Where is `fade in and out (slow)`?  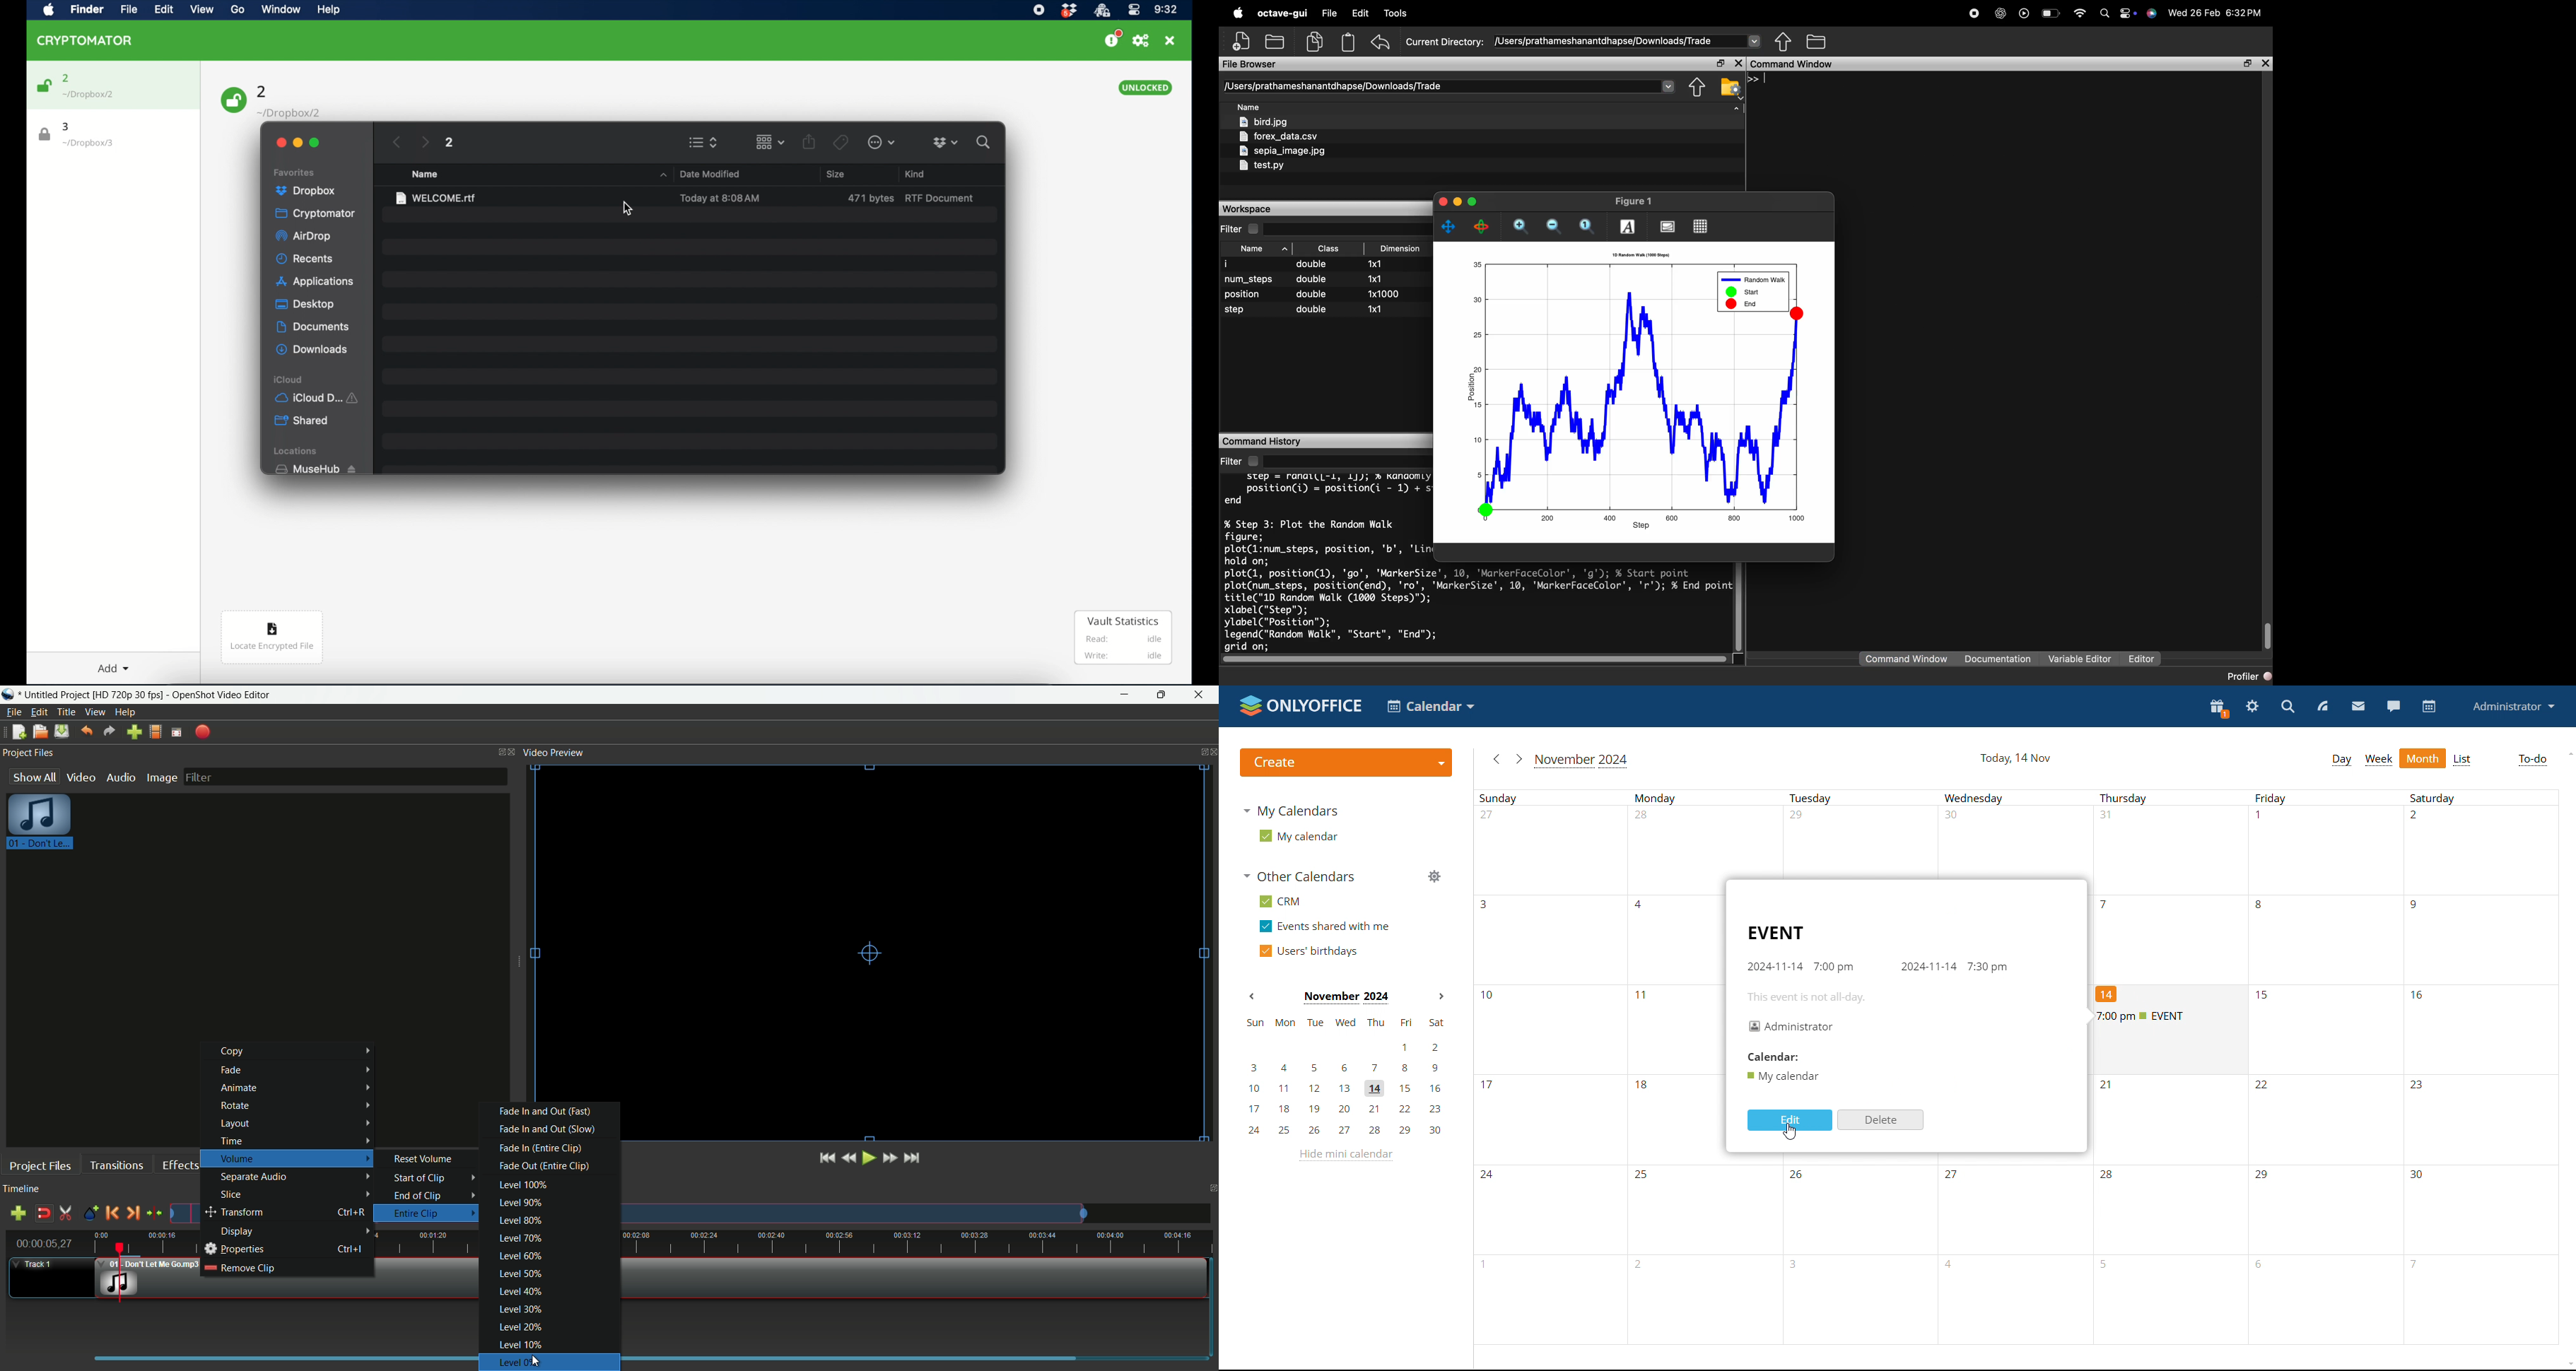 fade in and out (slow) is located at coordinates (547, 1129).